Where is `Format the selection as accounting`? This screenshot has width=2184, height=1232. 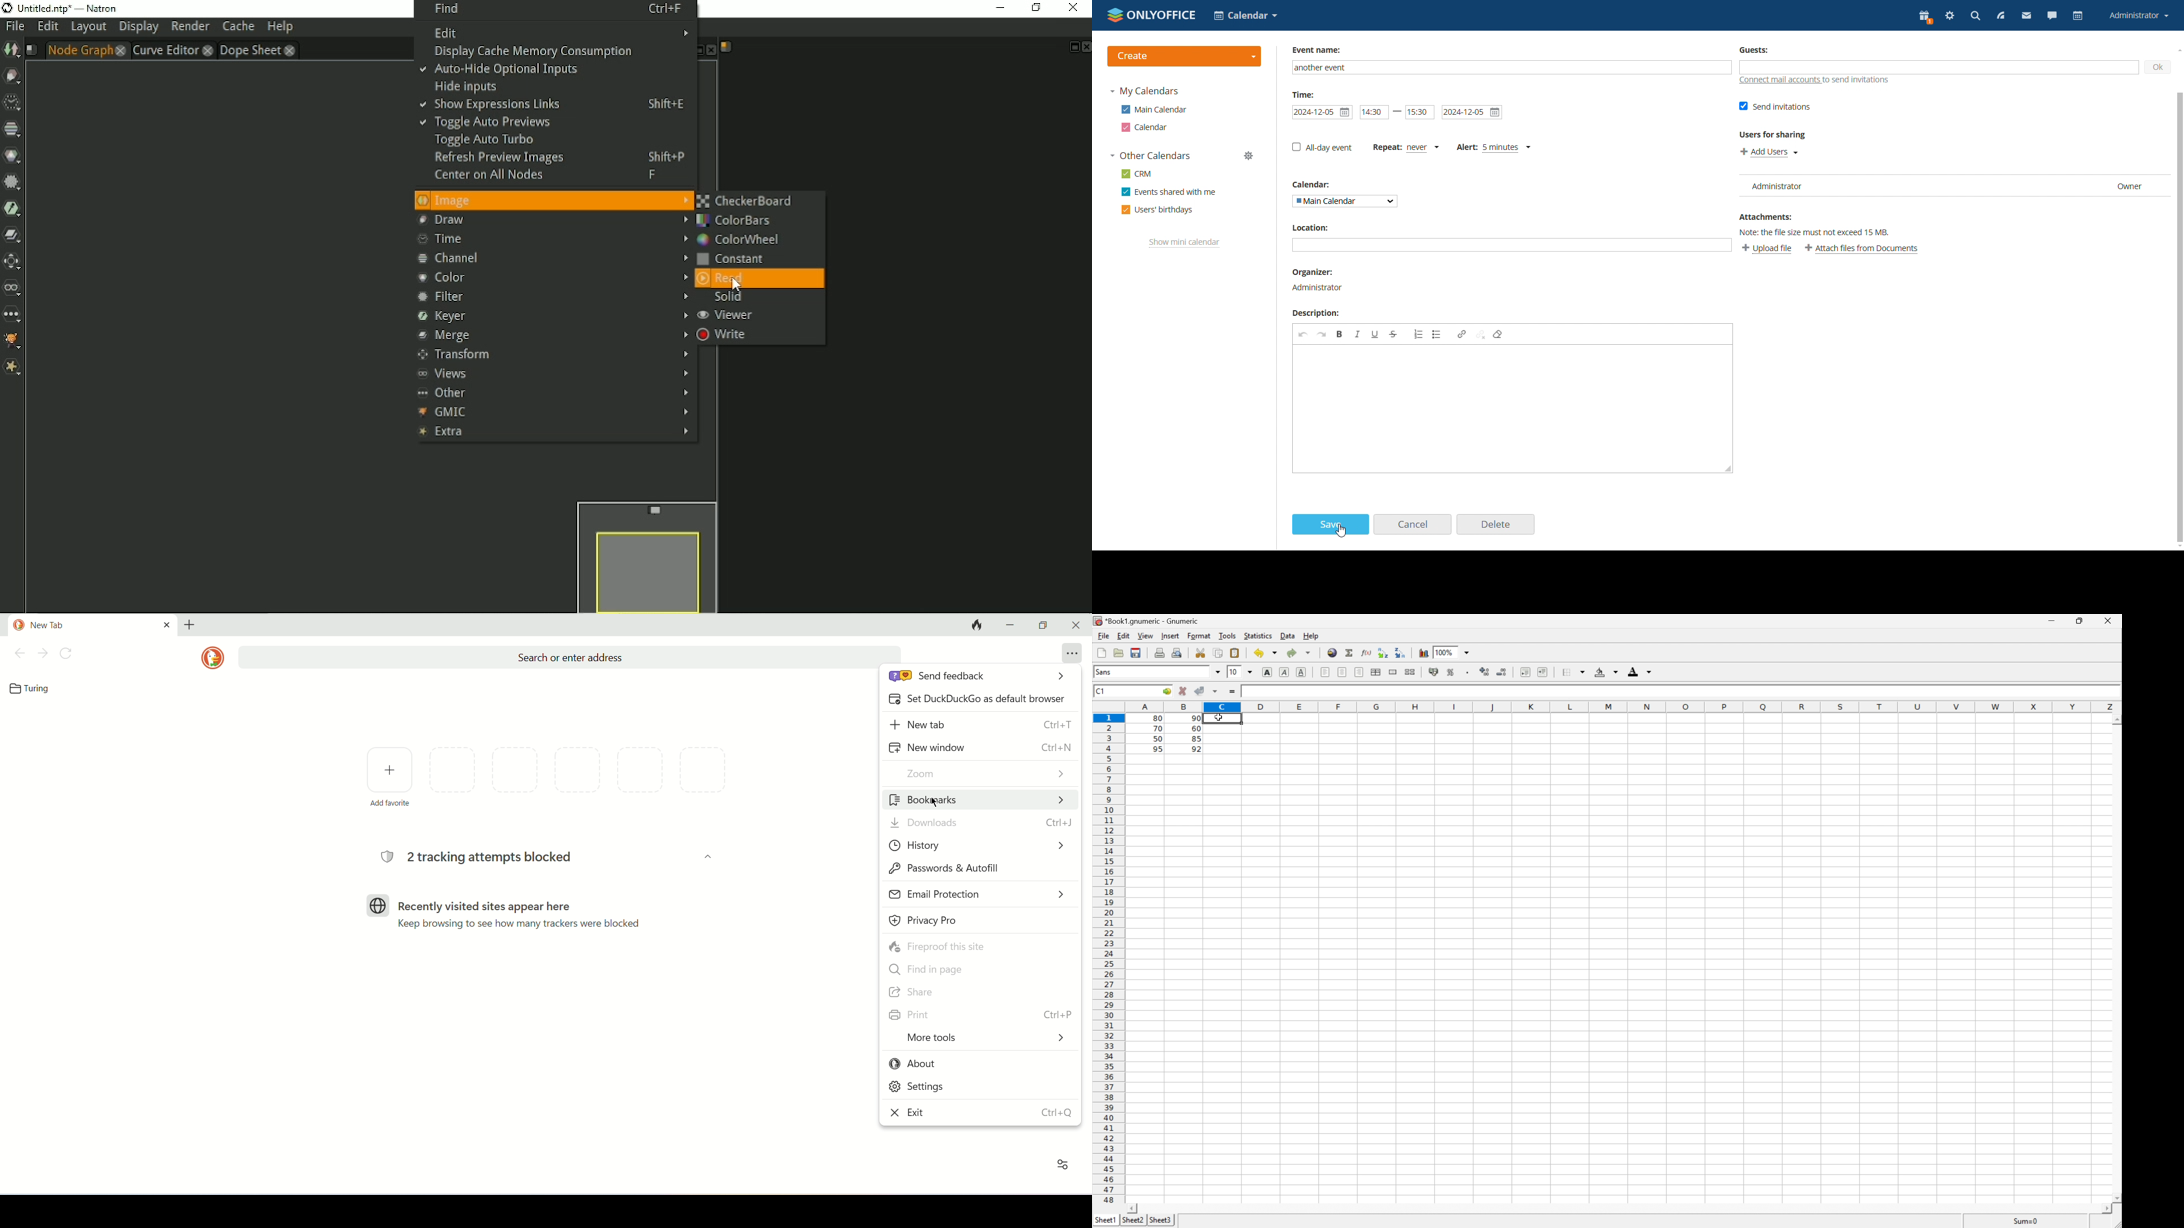
Format the selection as accounting is located at coordinates (1433, 672).